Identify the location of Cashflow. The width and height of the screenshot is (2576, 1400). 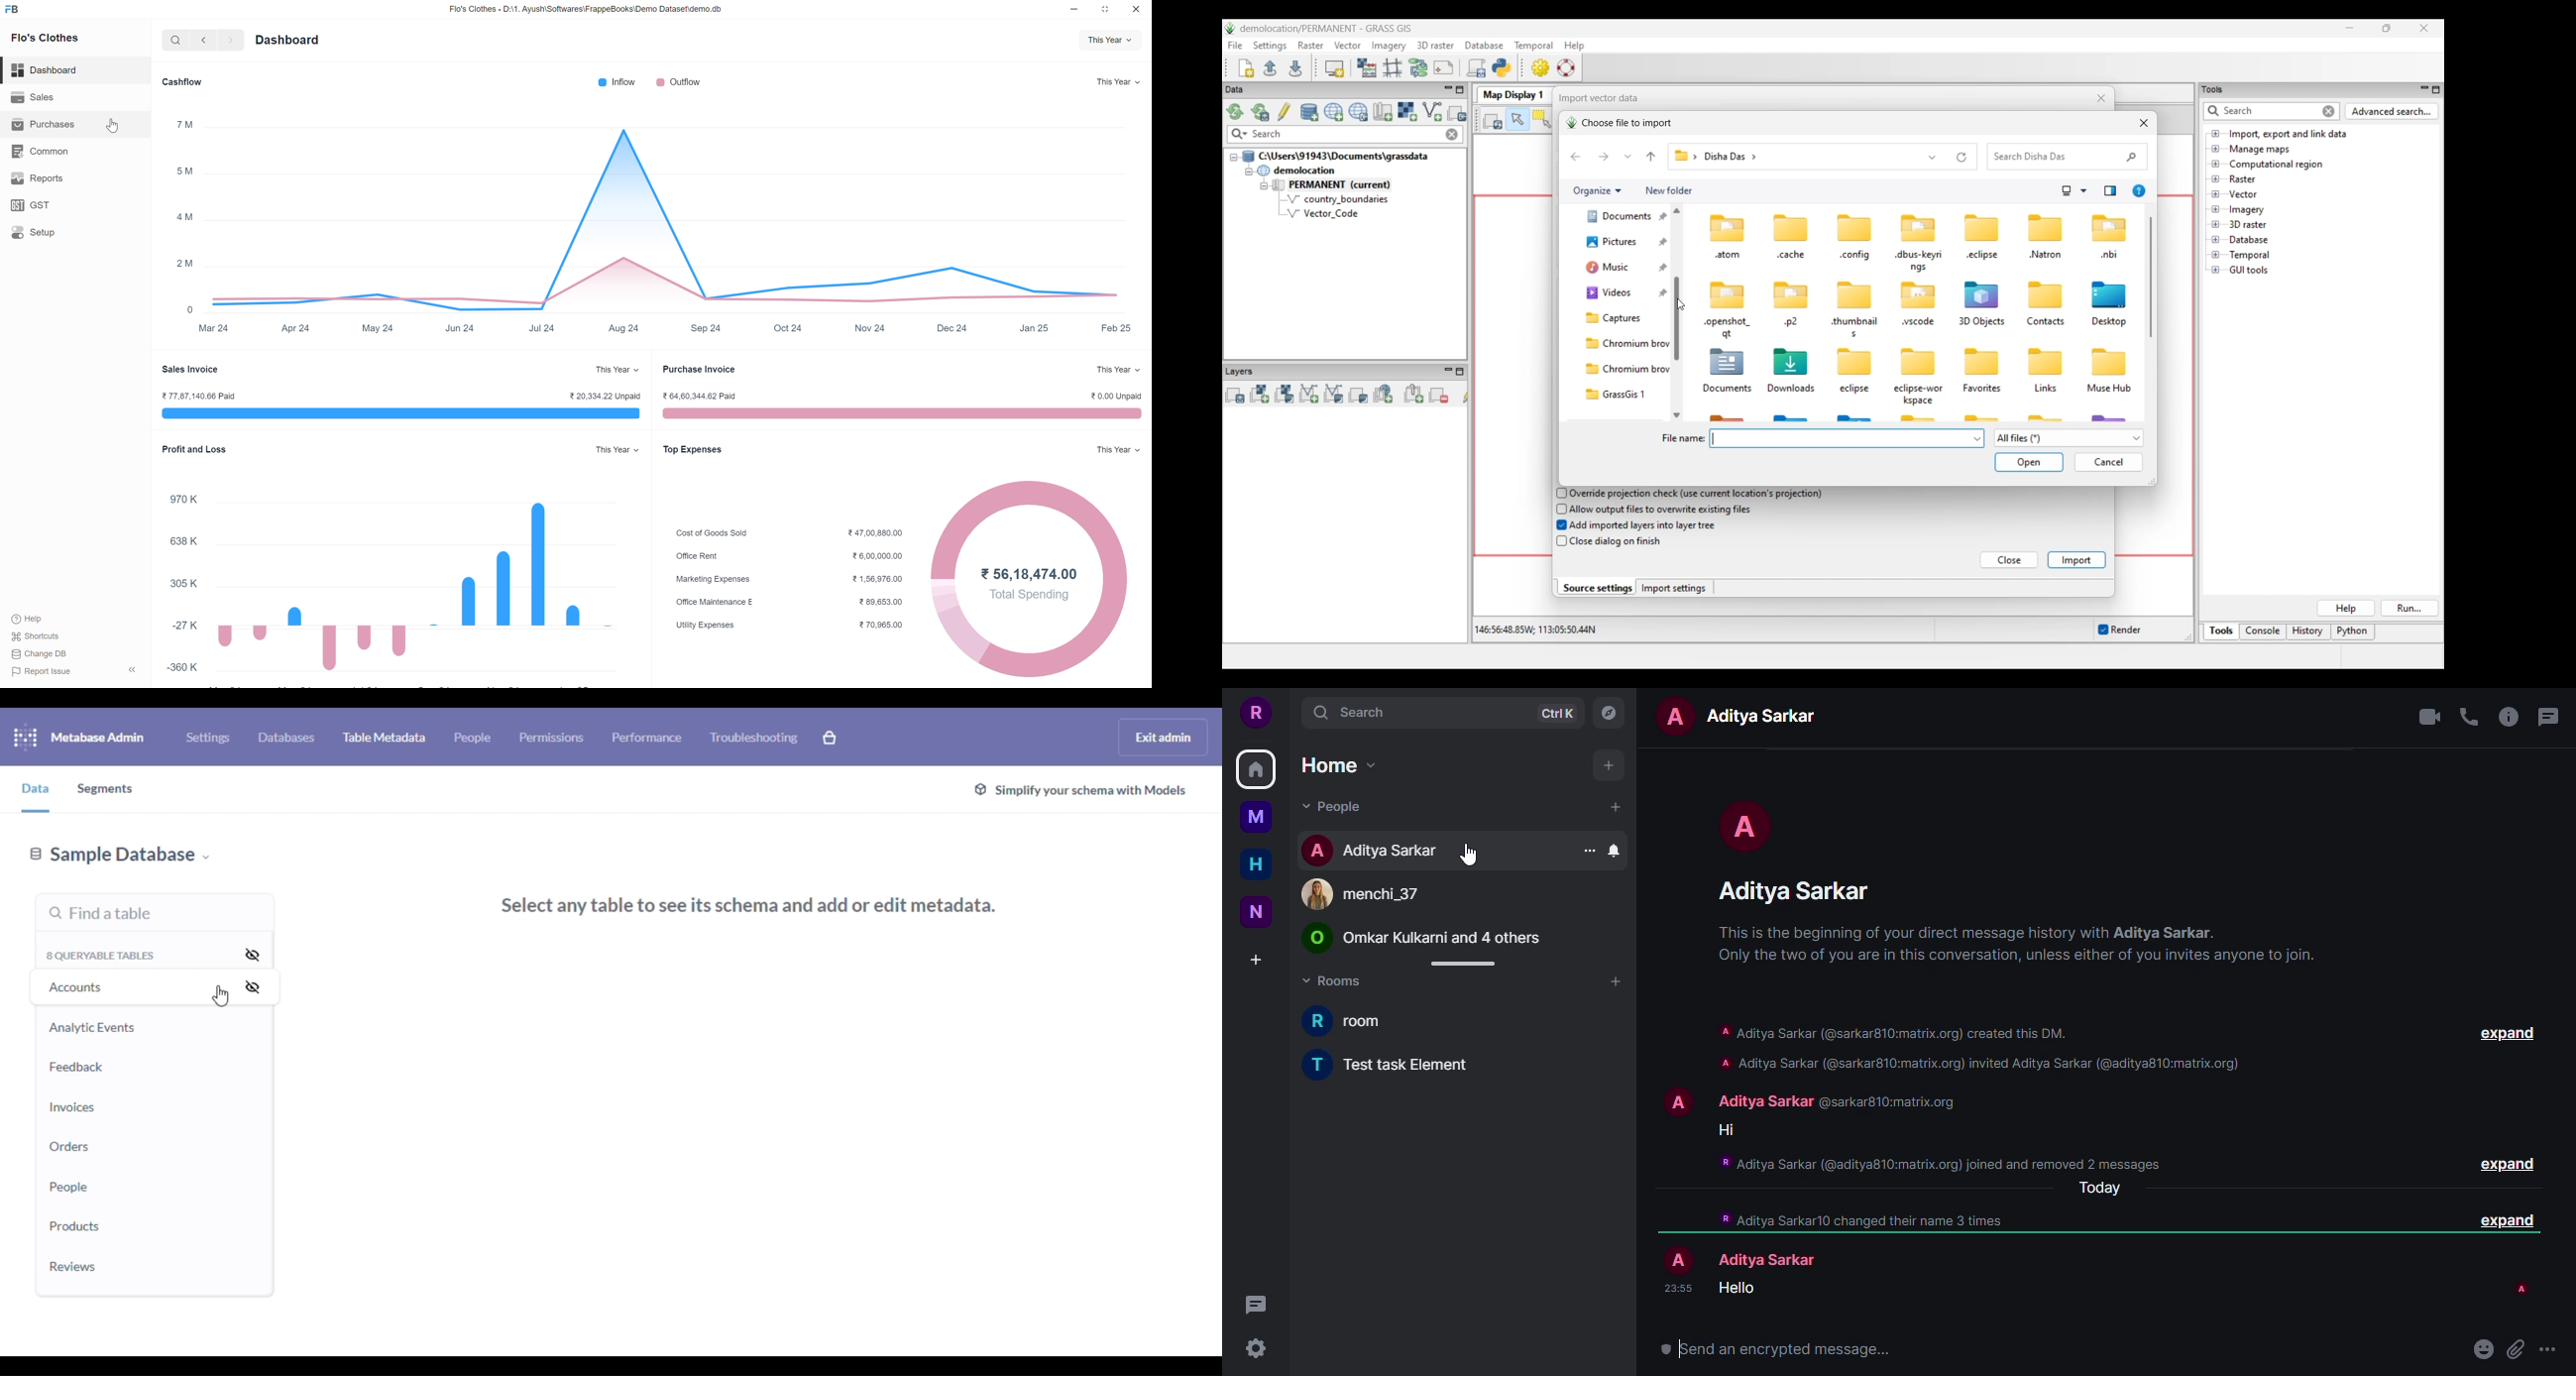
(182, 81).